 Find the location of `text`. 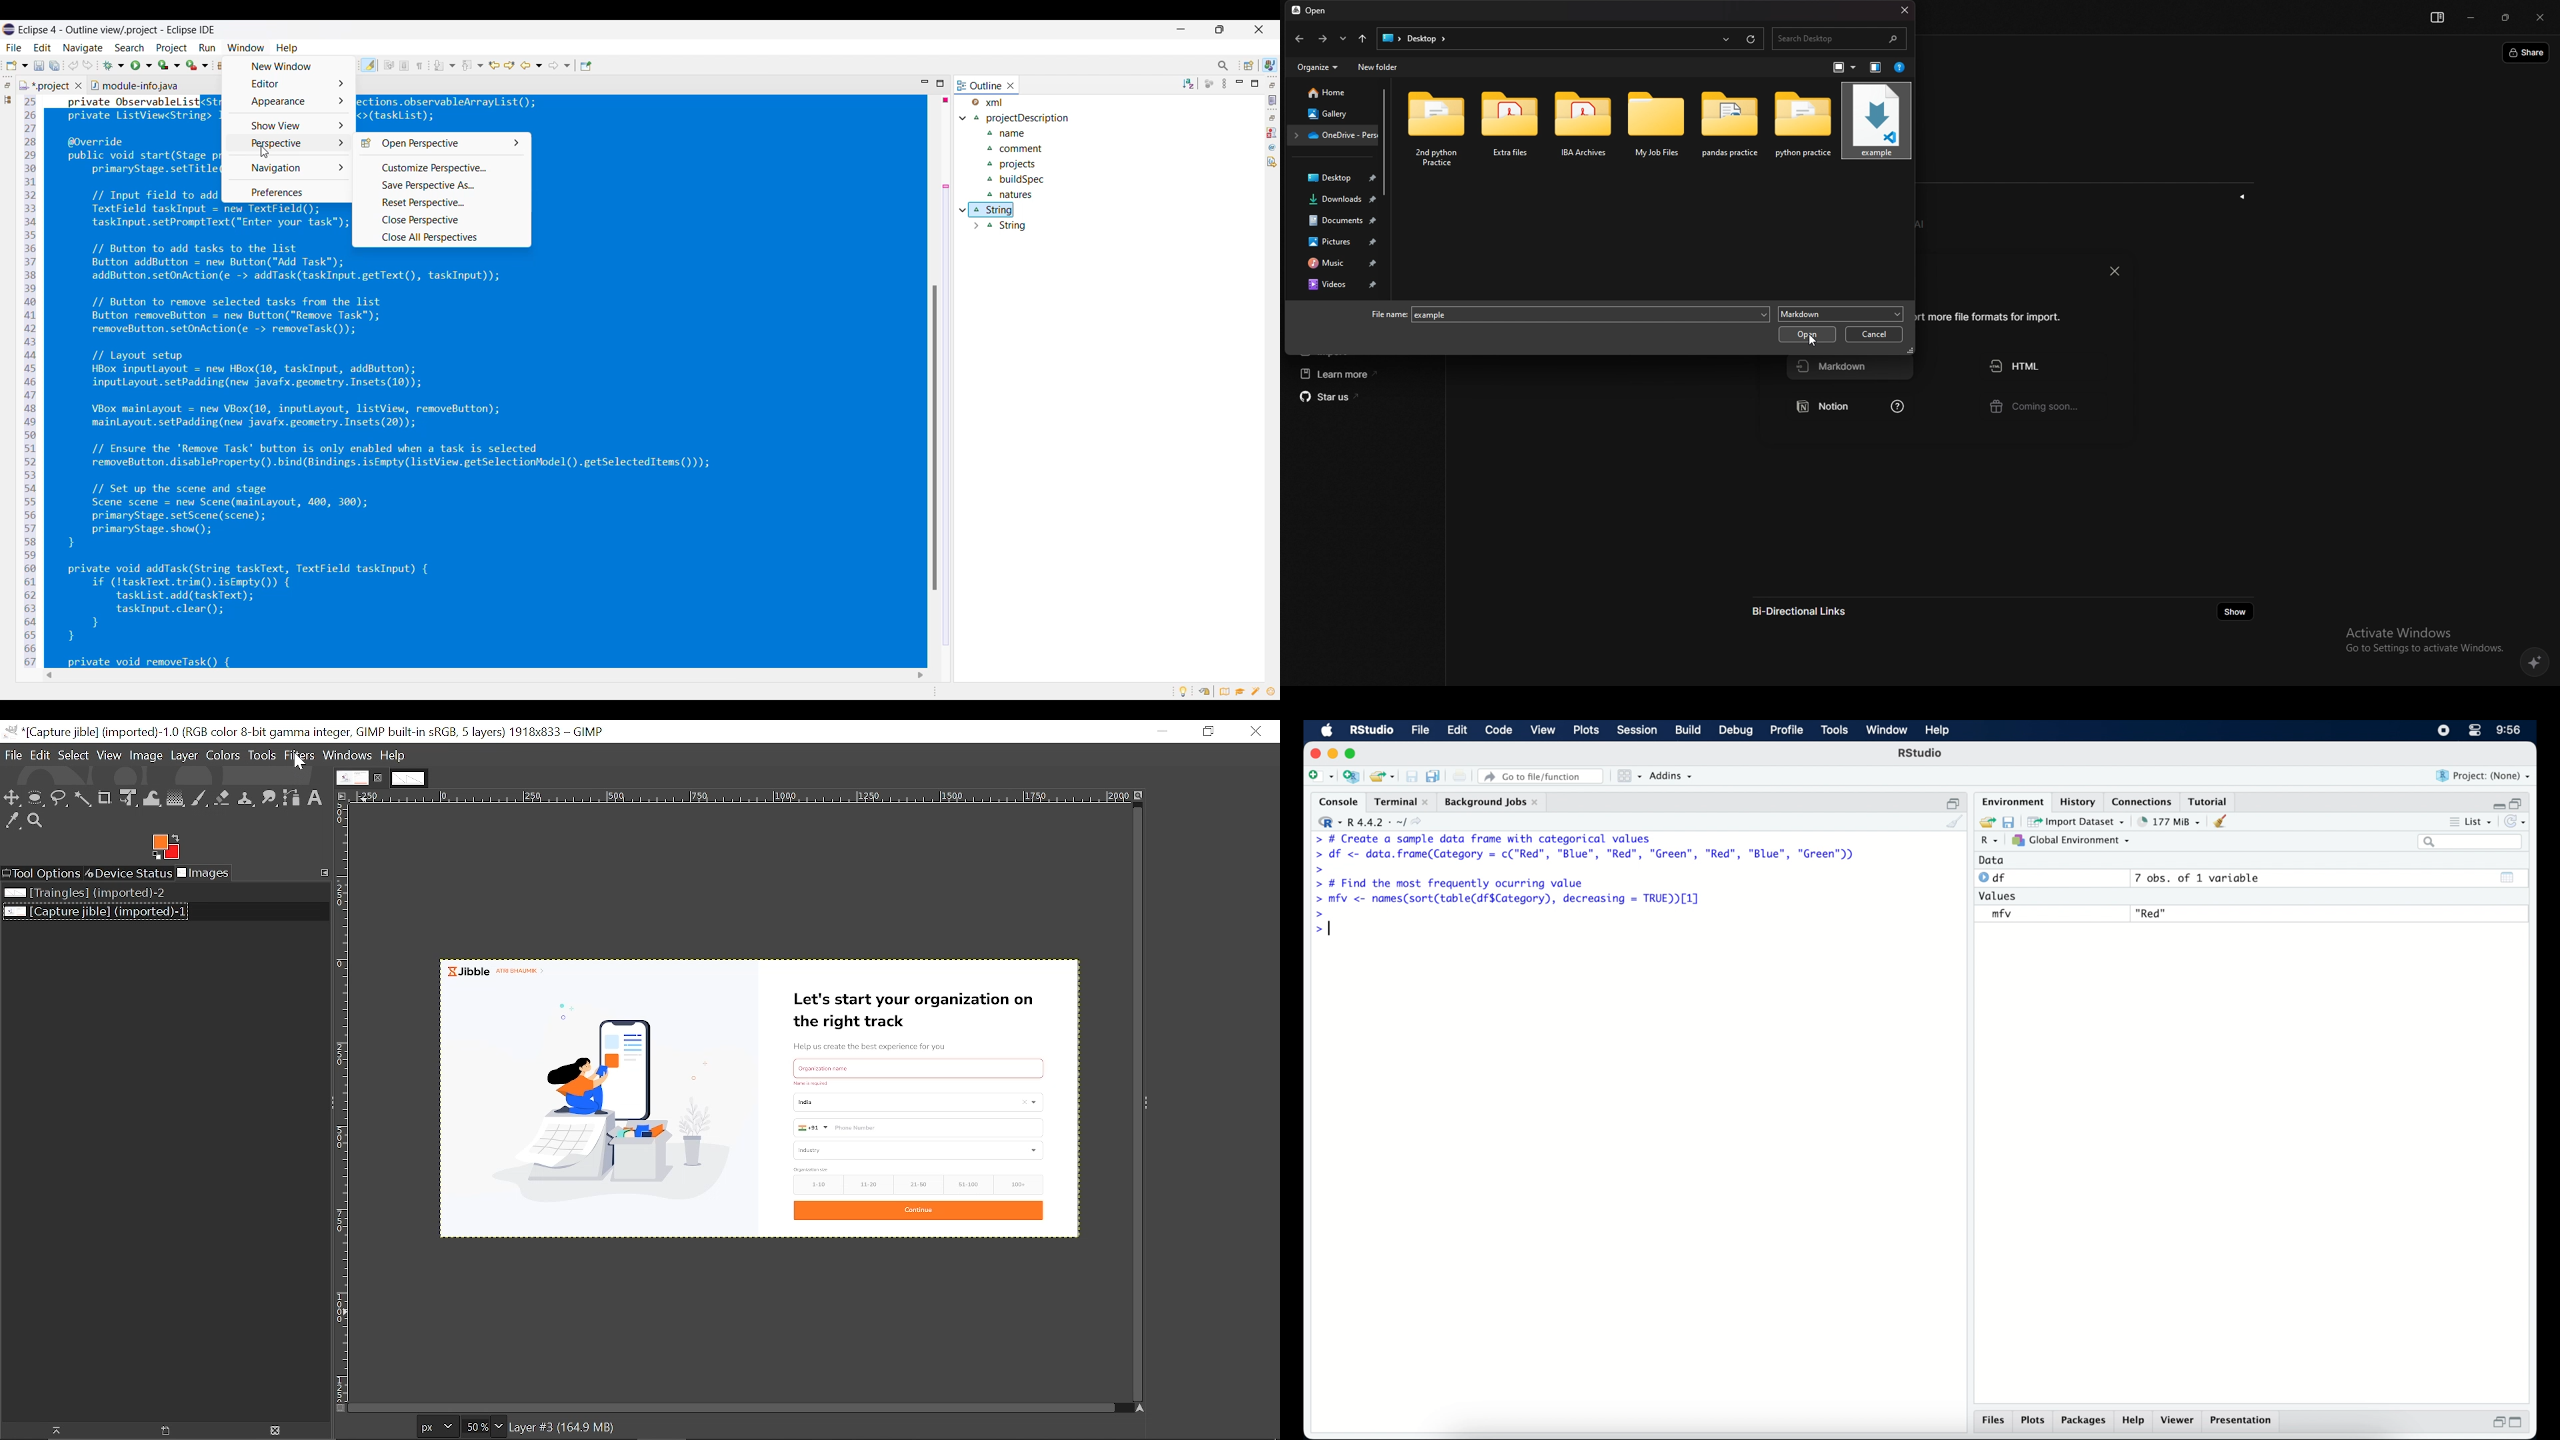

text is located at coordinates (813, 1168).